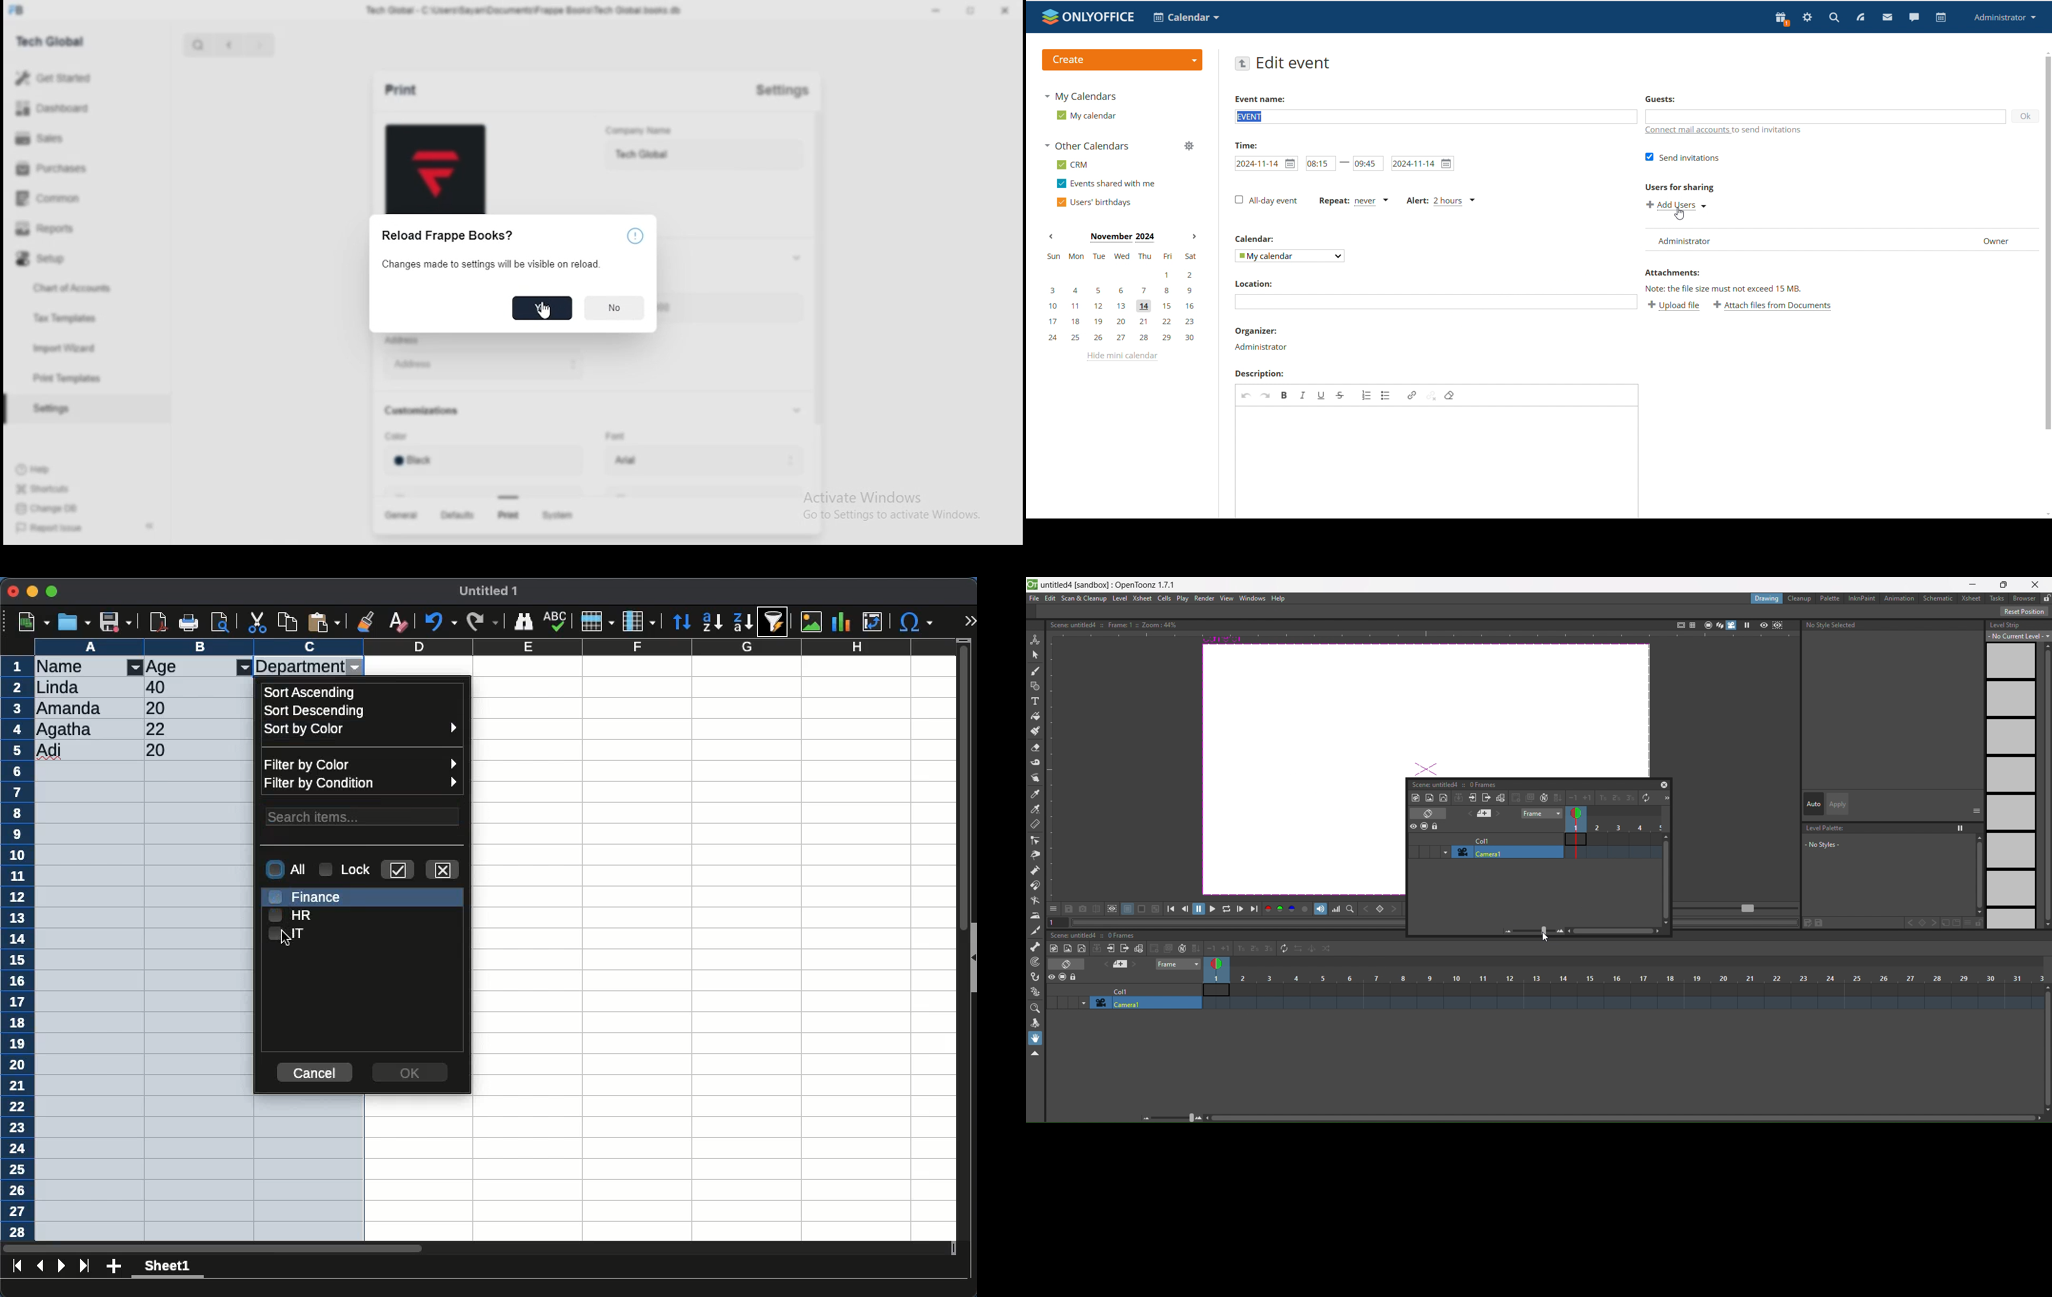 The height and width of the screenshot is (1316, 2072). I want to click on Help, so click(45, 471).